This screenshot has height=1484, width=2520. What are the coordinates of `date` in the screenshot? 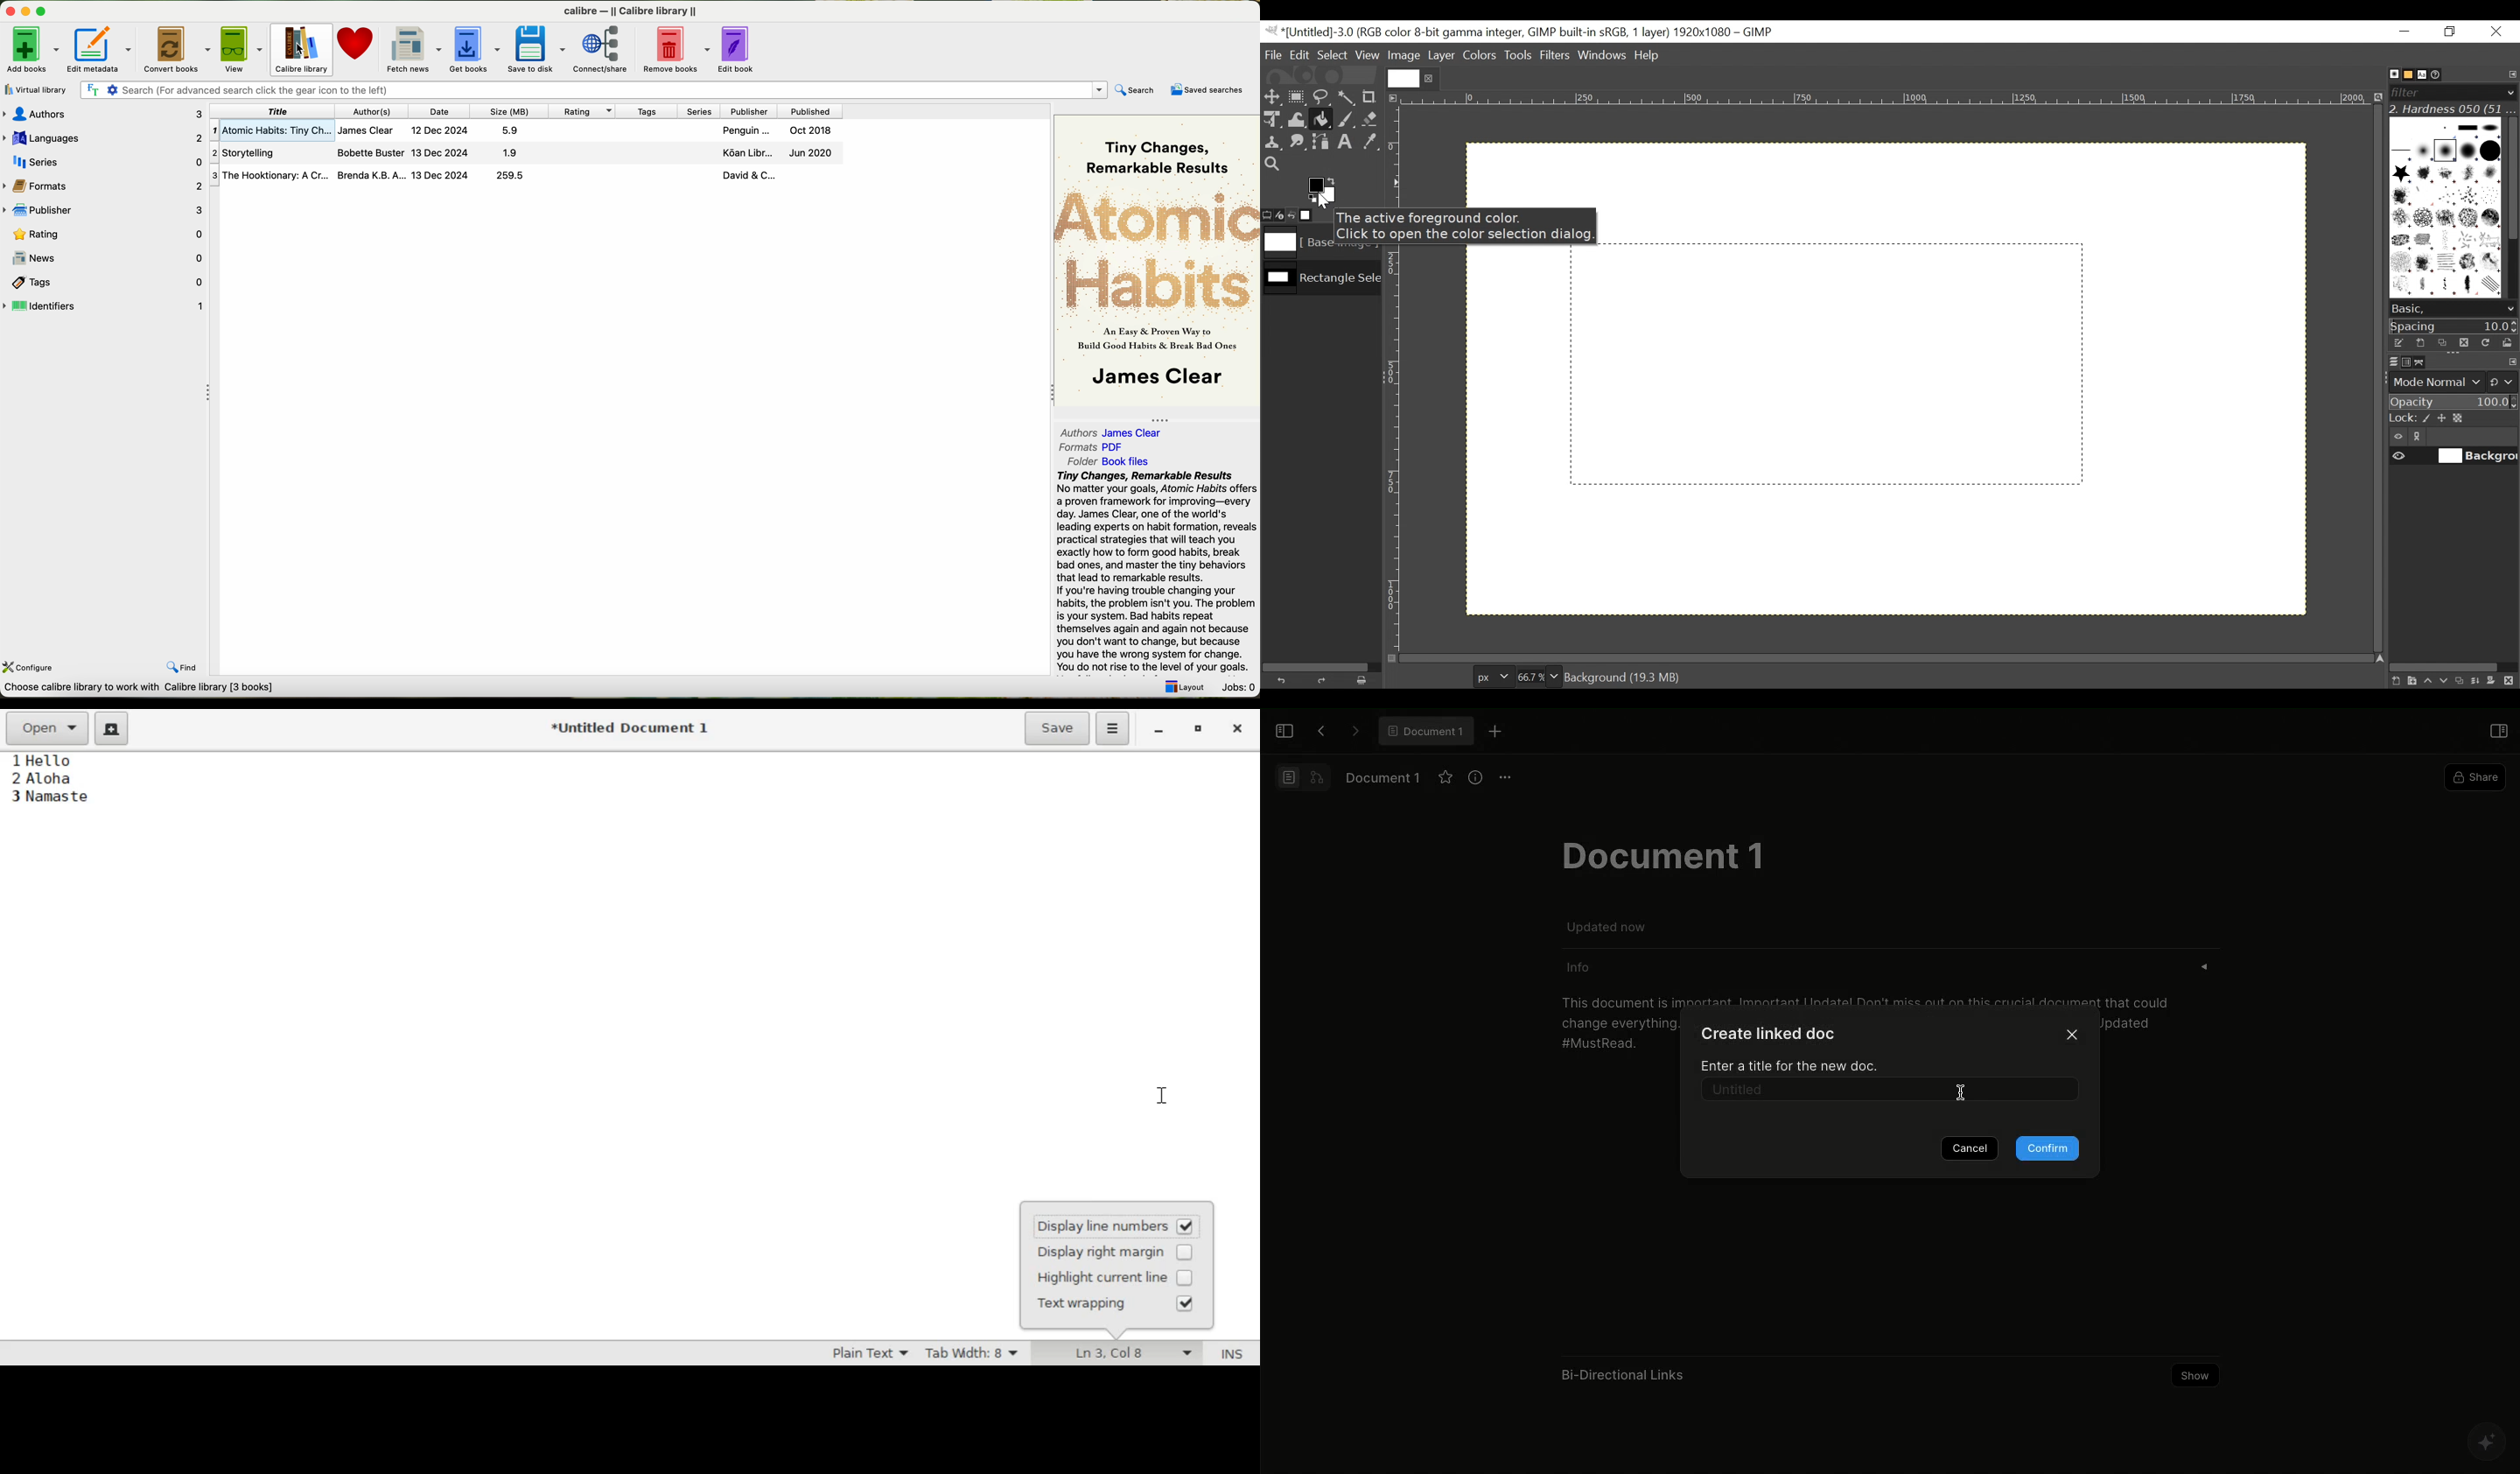 It's located at (440, 111).